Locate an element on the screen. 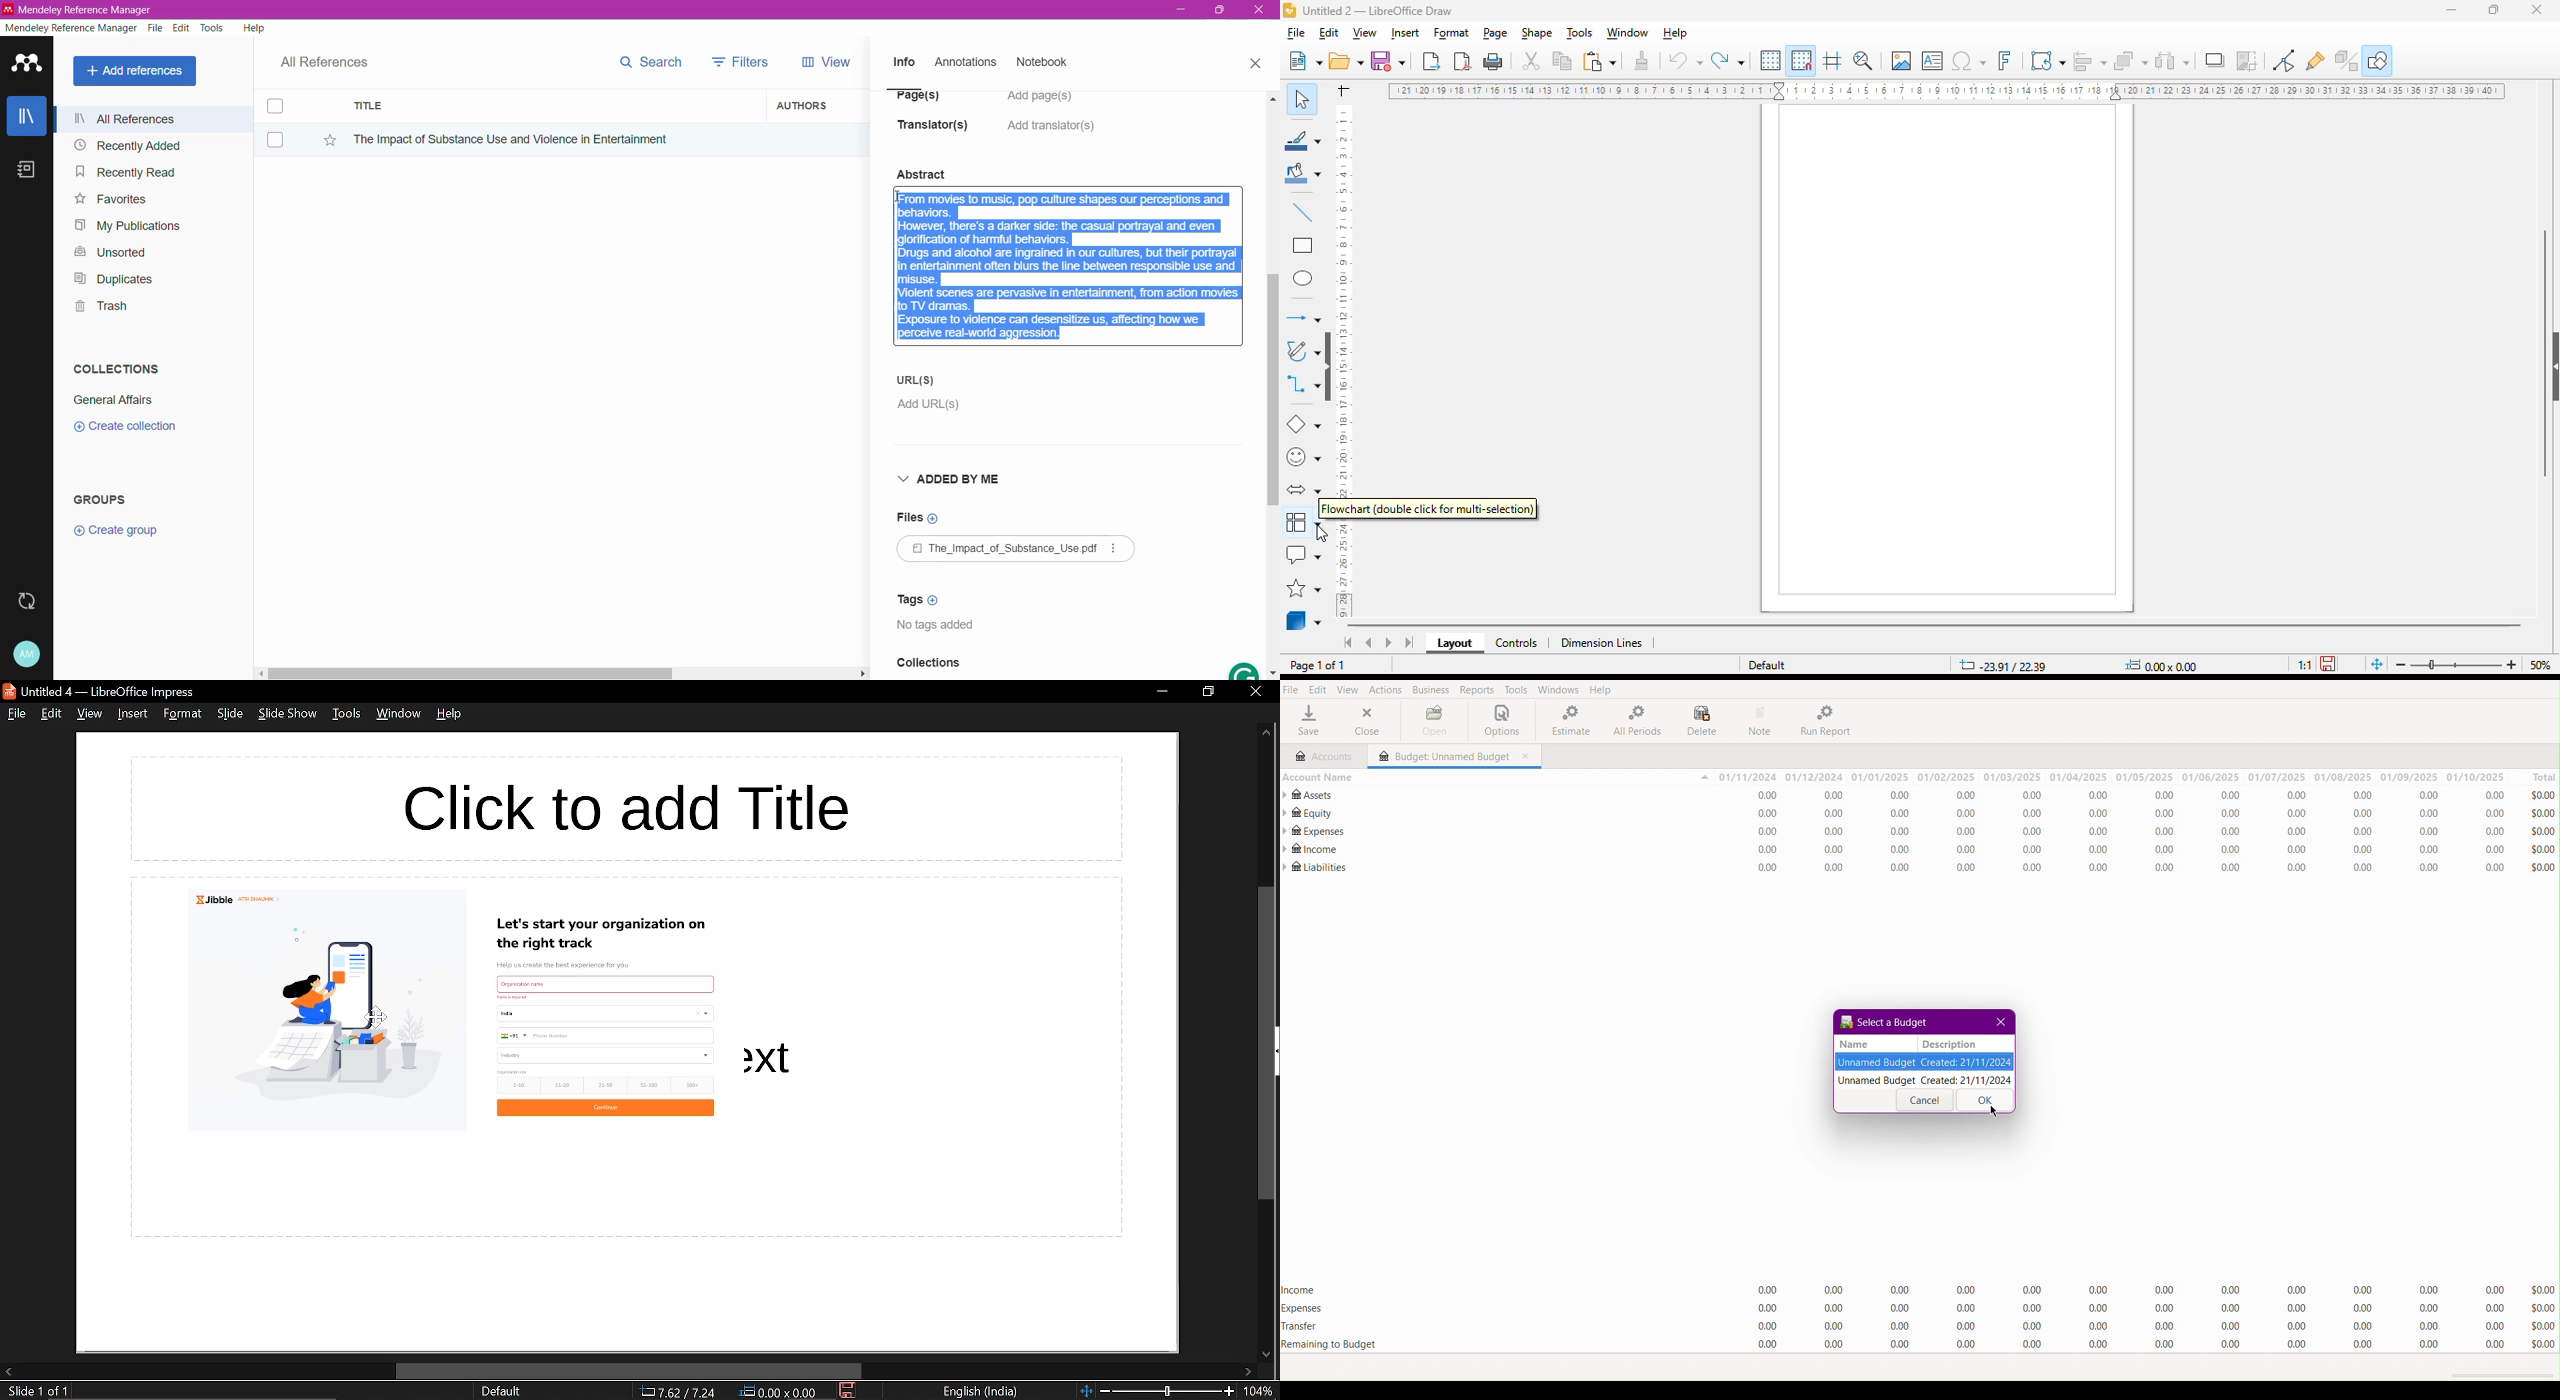 Image resolution: width=2576 pixels, height=1400 pixels. transformations is located at coordinates (2047, 61).